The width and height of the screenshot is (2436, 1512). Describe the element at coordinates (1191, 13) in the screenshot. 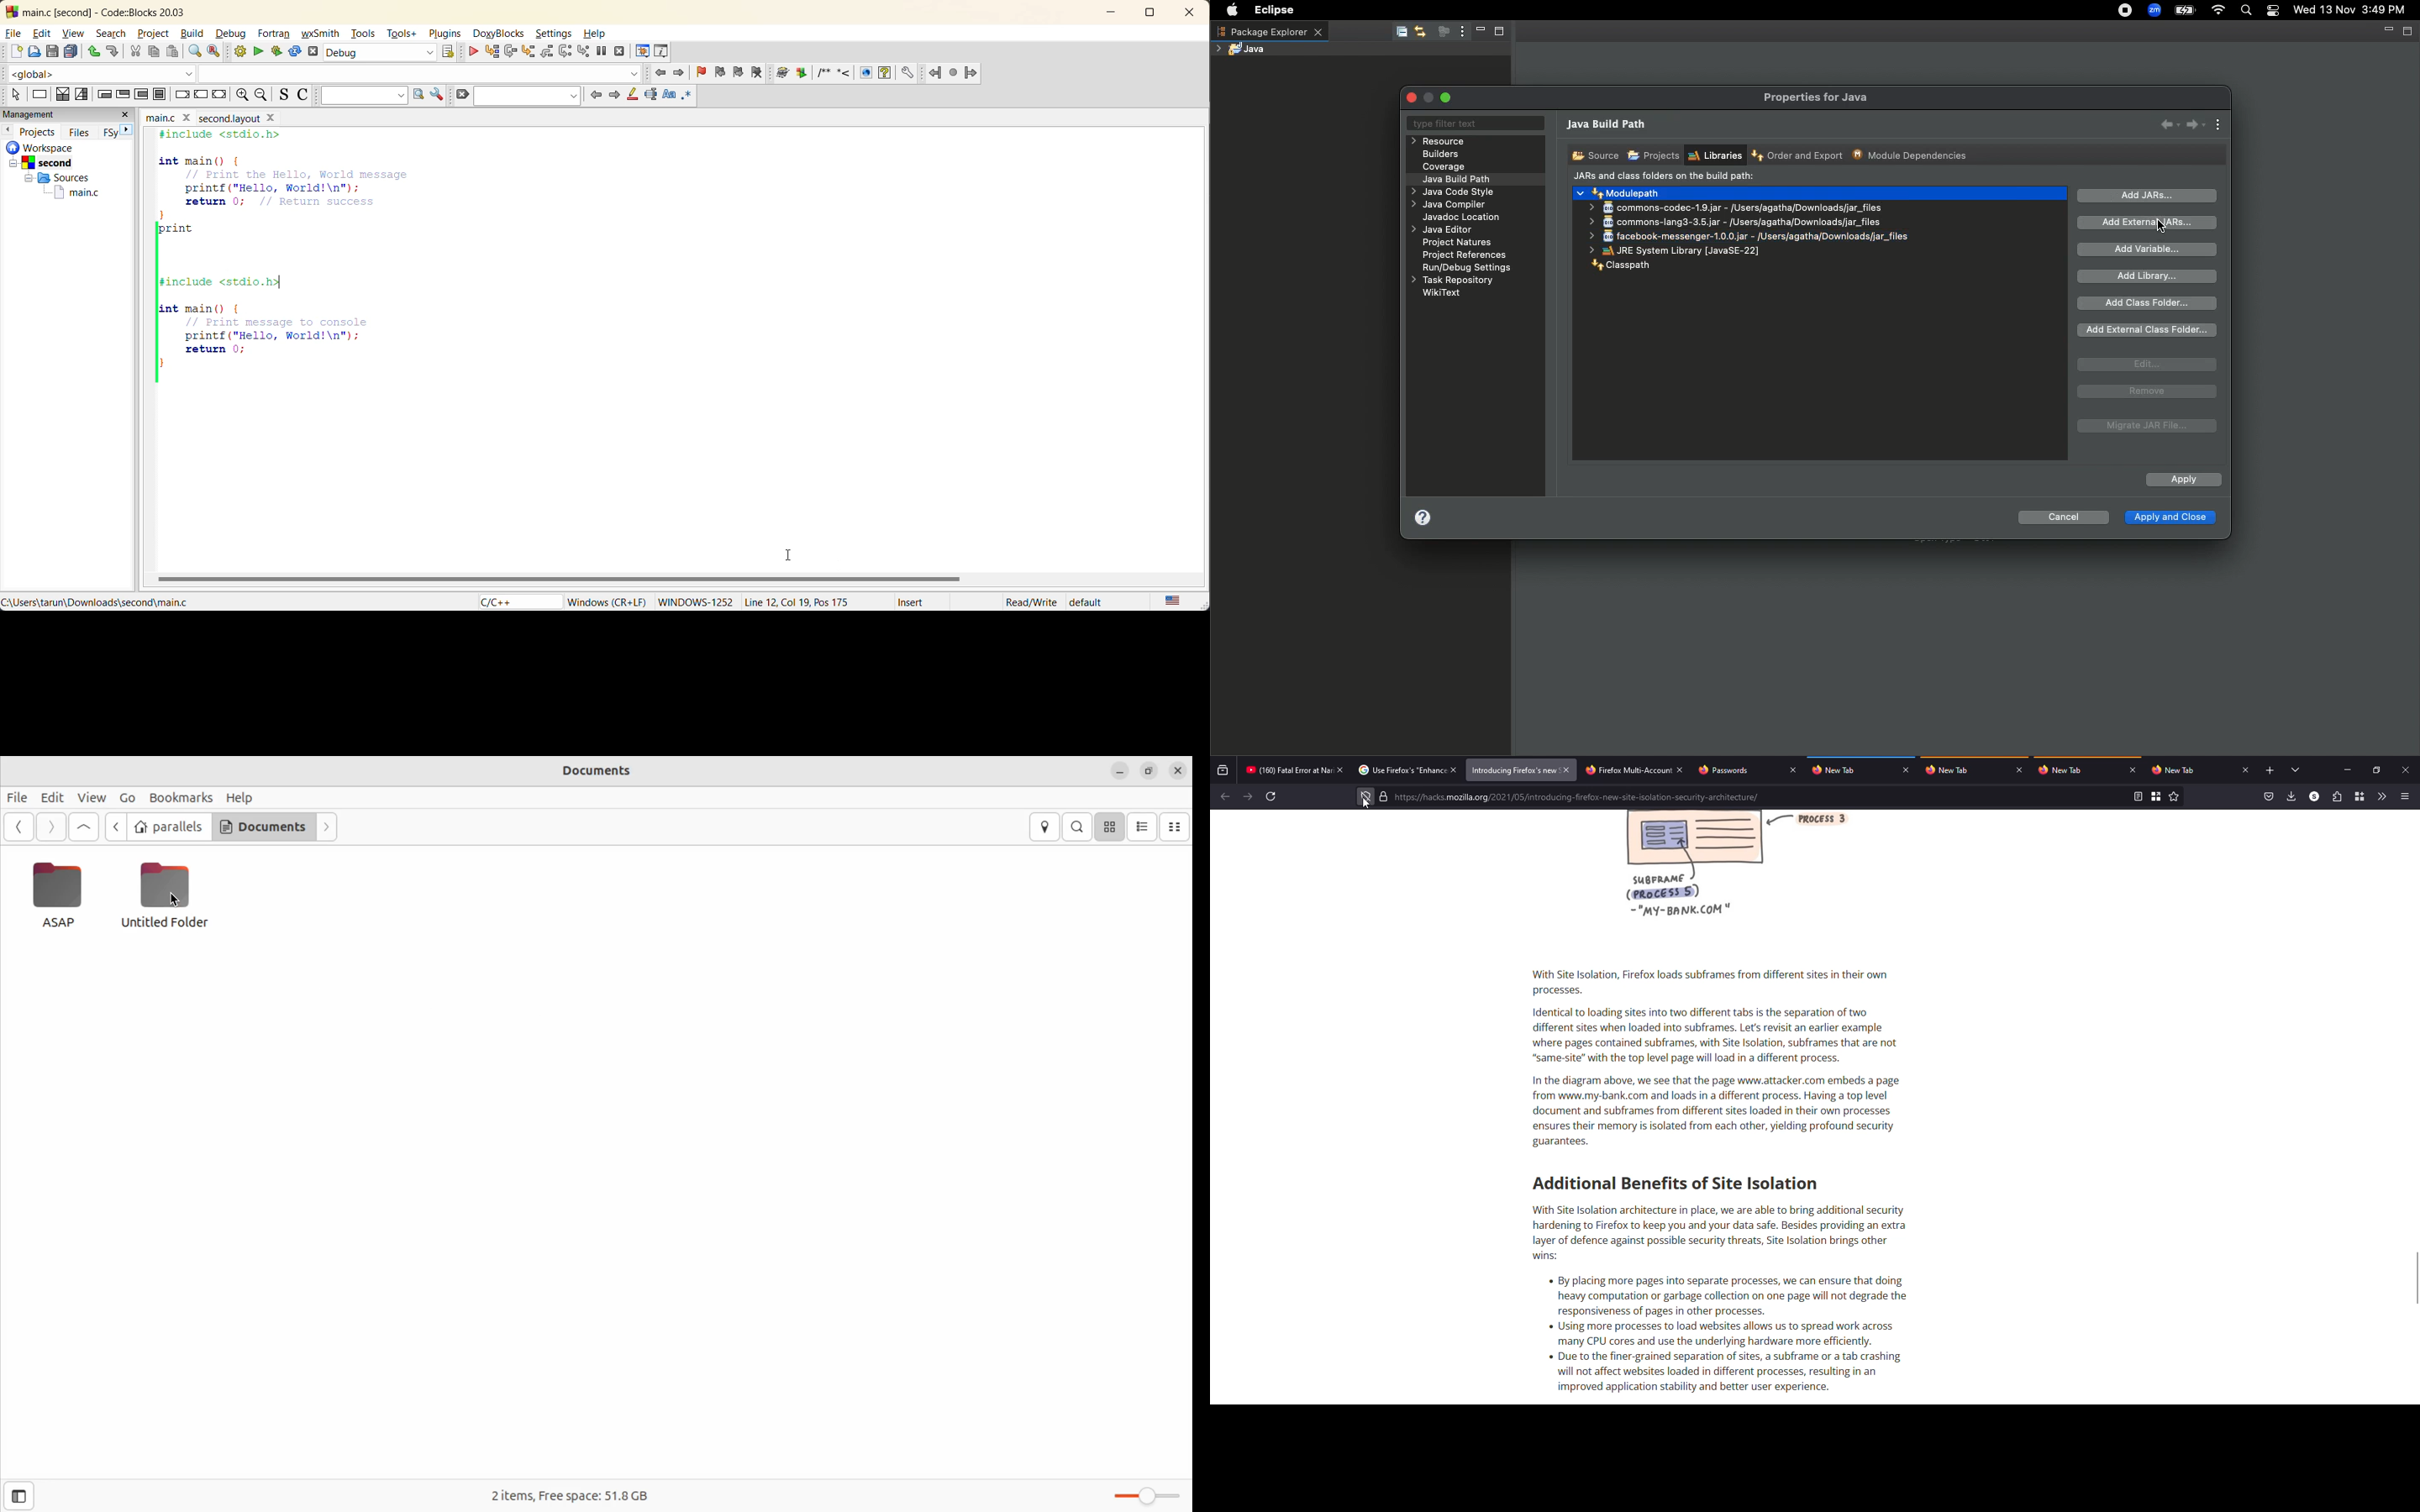

I see `close` at that location.